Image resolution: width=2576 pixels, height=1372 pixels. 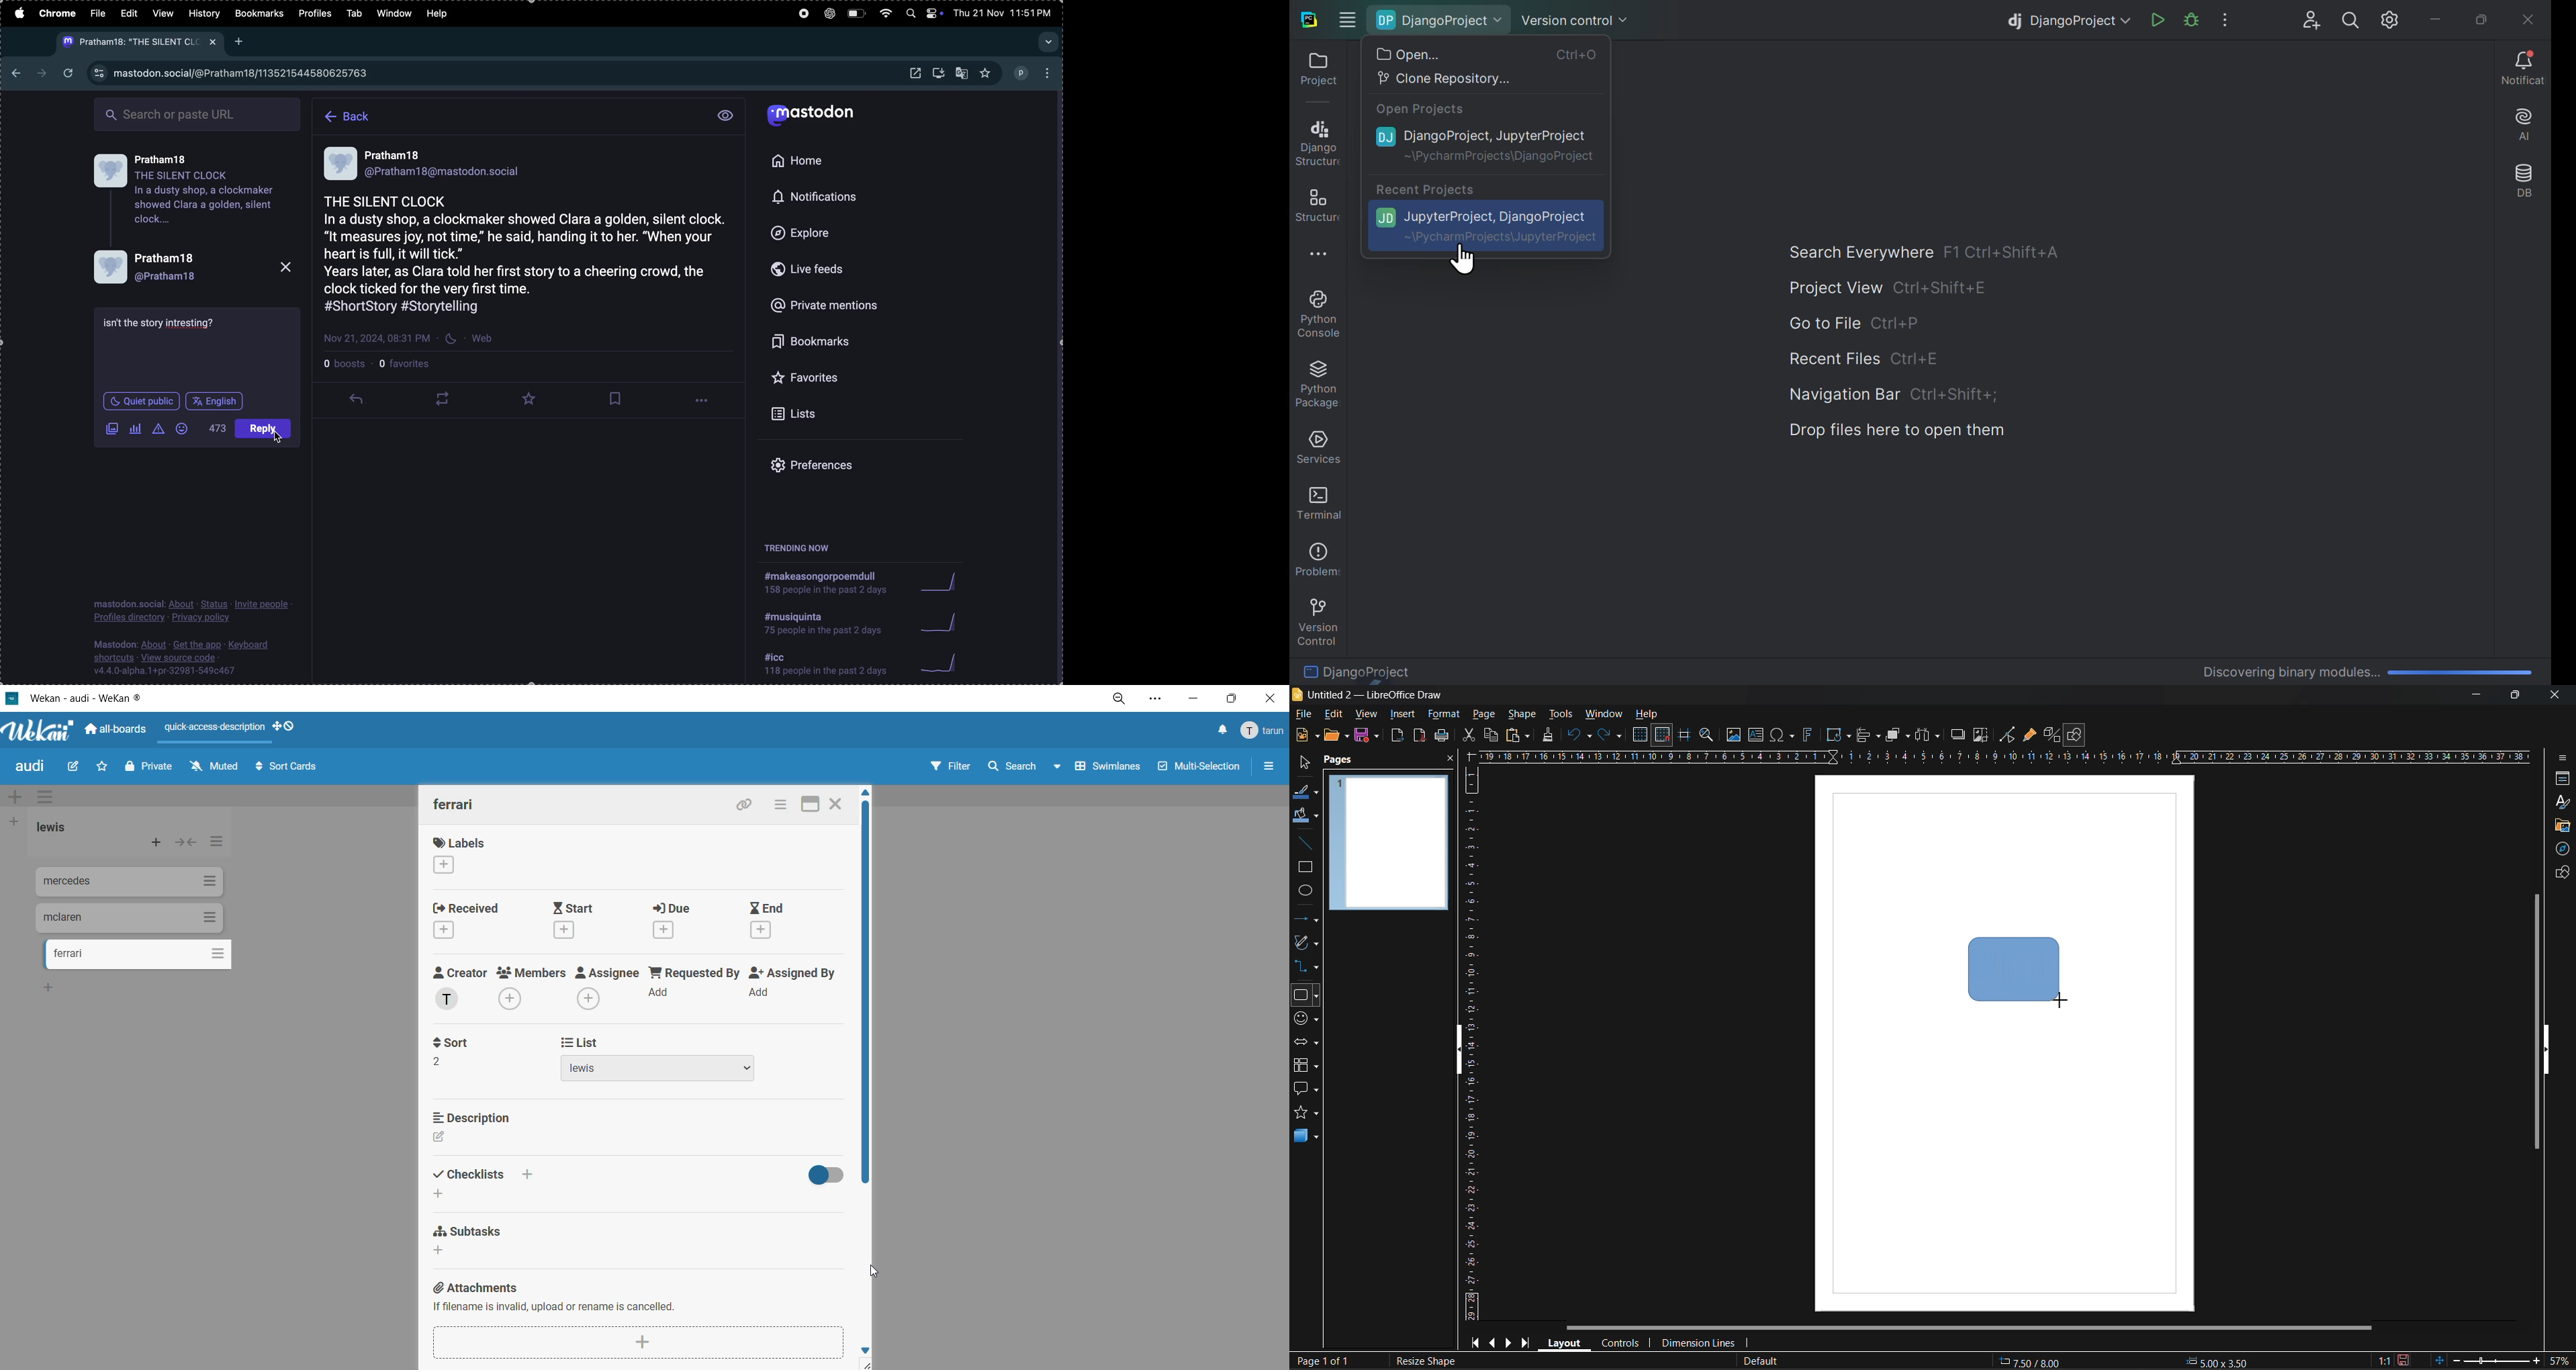 I want to click on all boards, so click(x=115, y=730).